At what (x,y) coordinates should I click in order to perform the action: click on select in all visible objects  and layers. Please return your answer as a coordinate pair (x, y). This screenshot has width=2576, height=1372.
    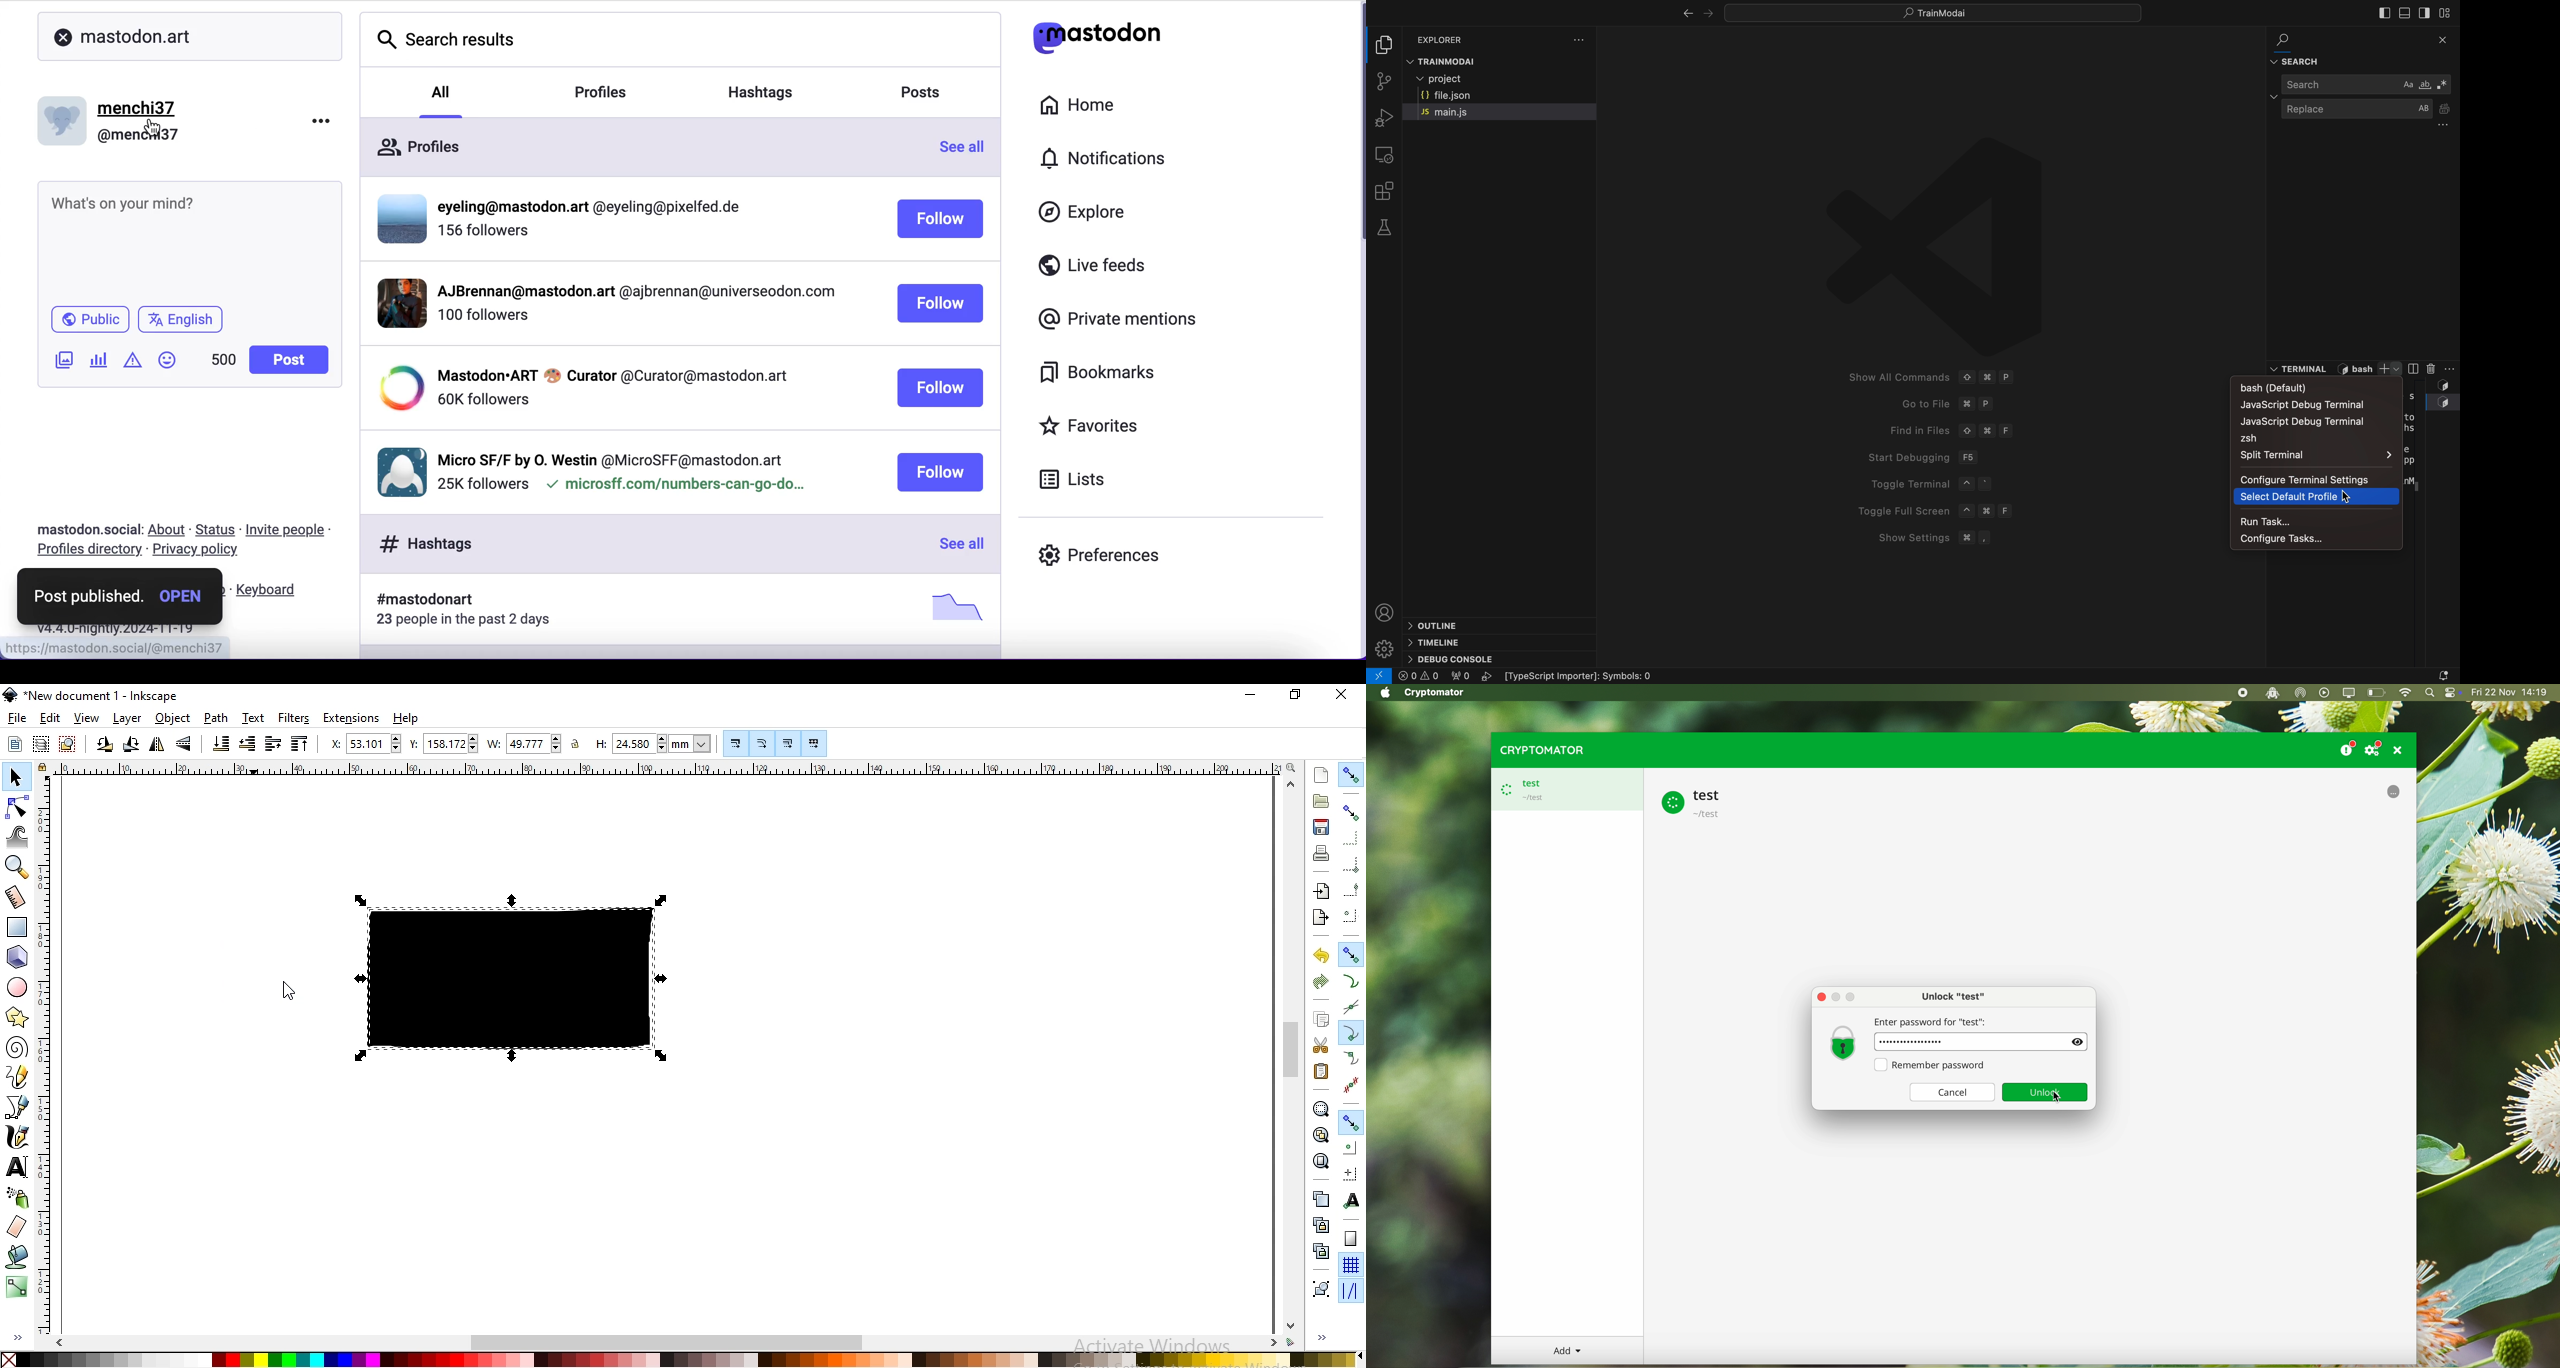
    Looking at the image, I should click on (41, 746).